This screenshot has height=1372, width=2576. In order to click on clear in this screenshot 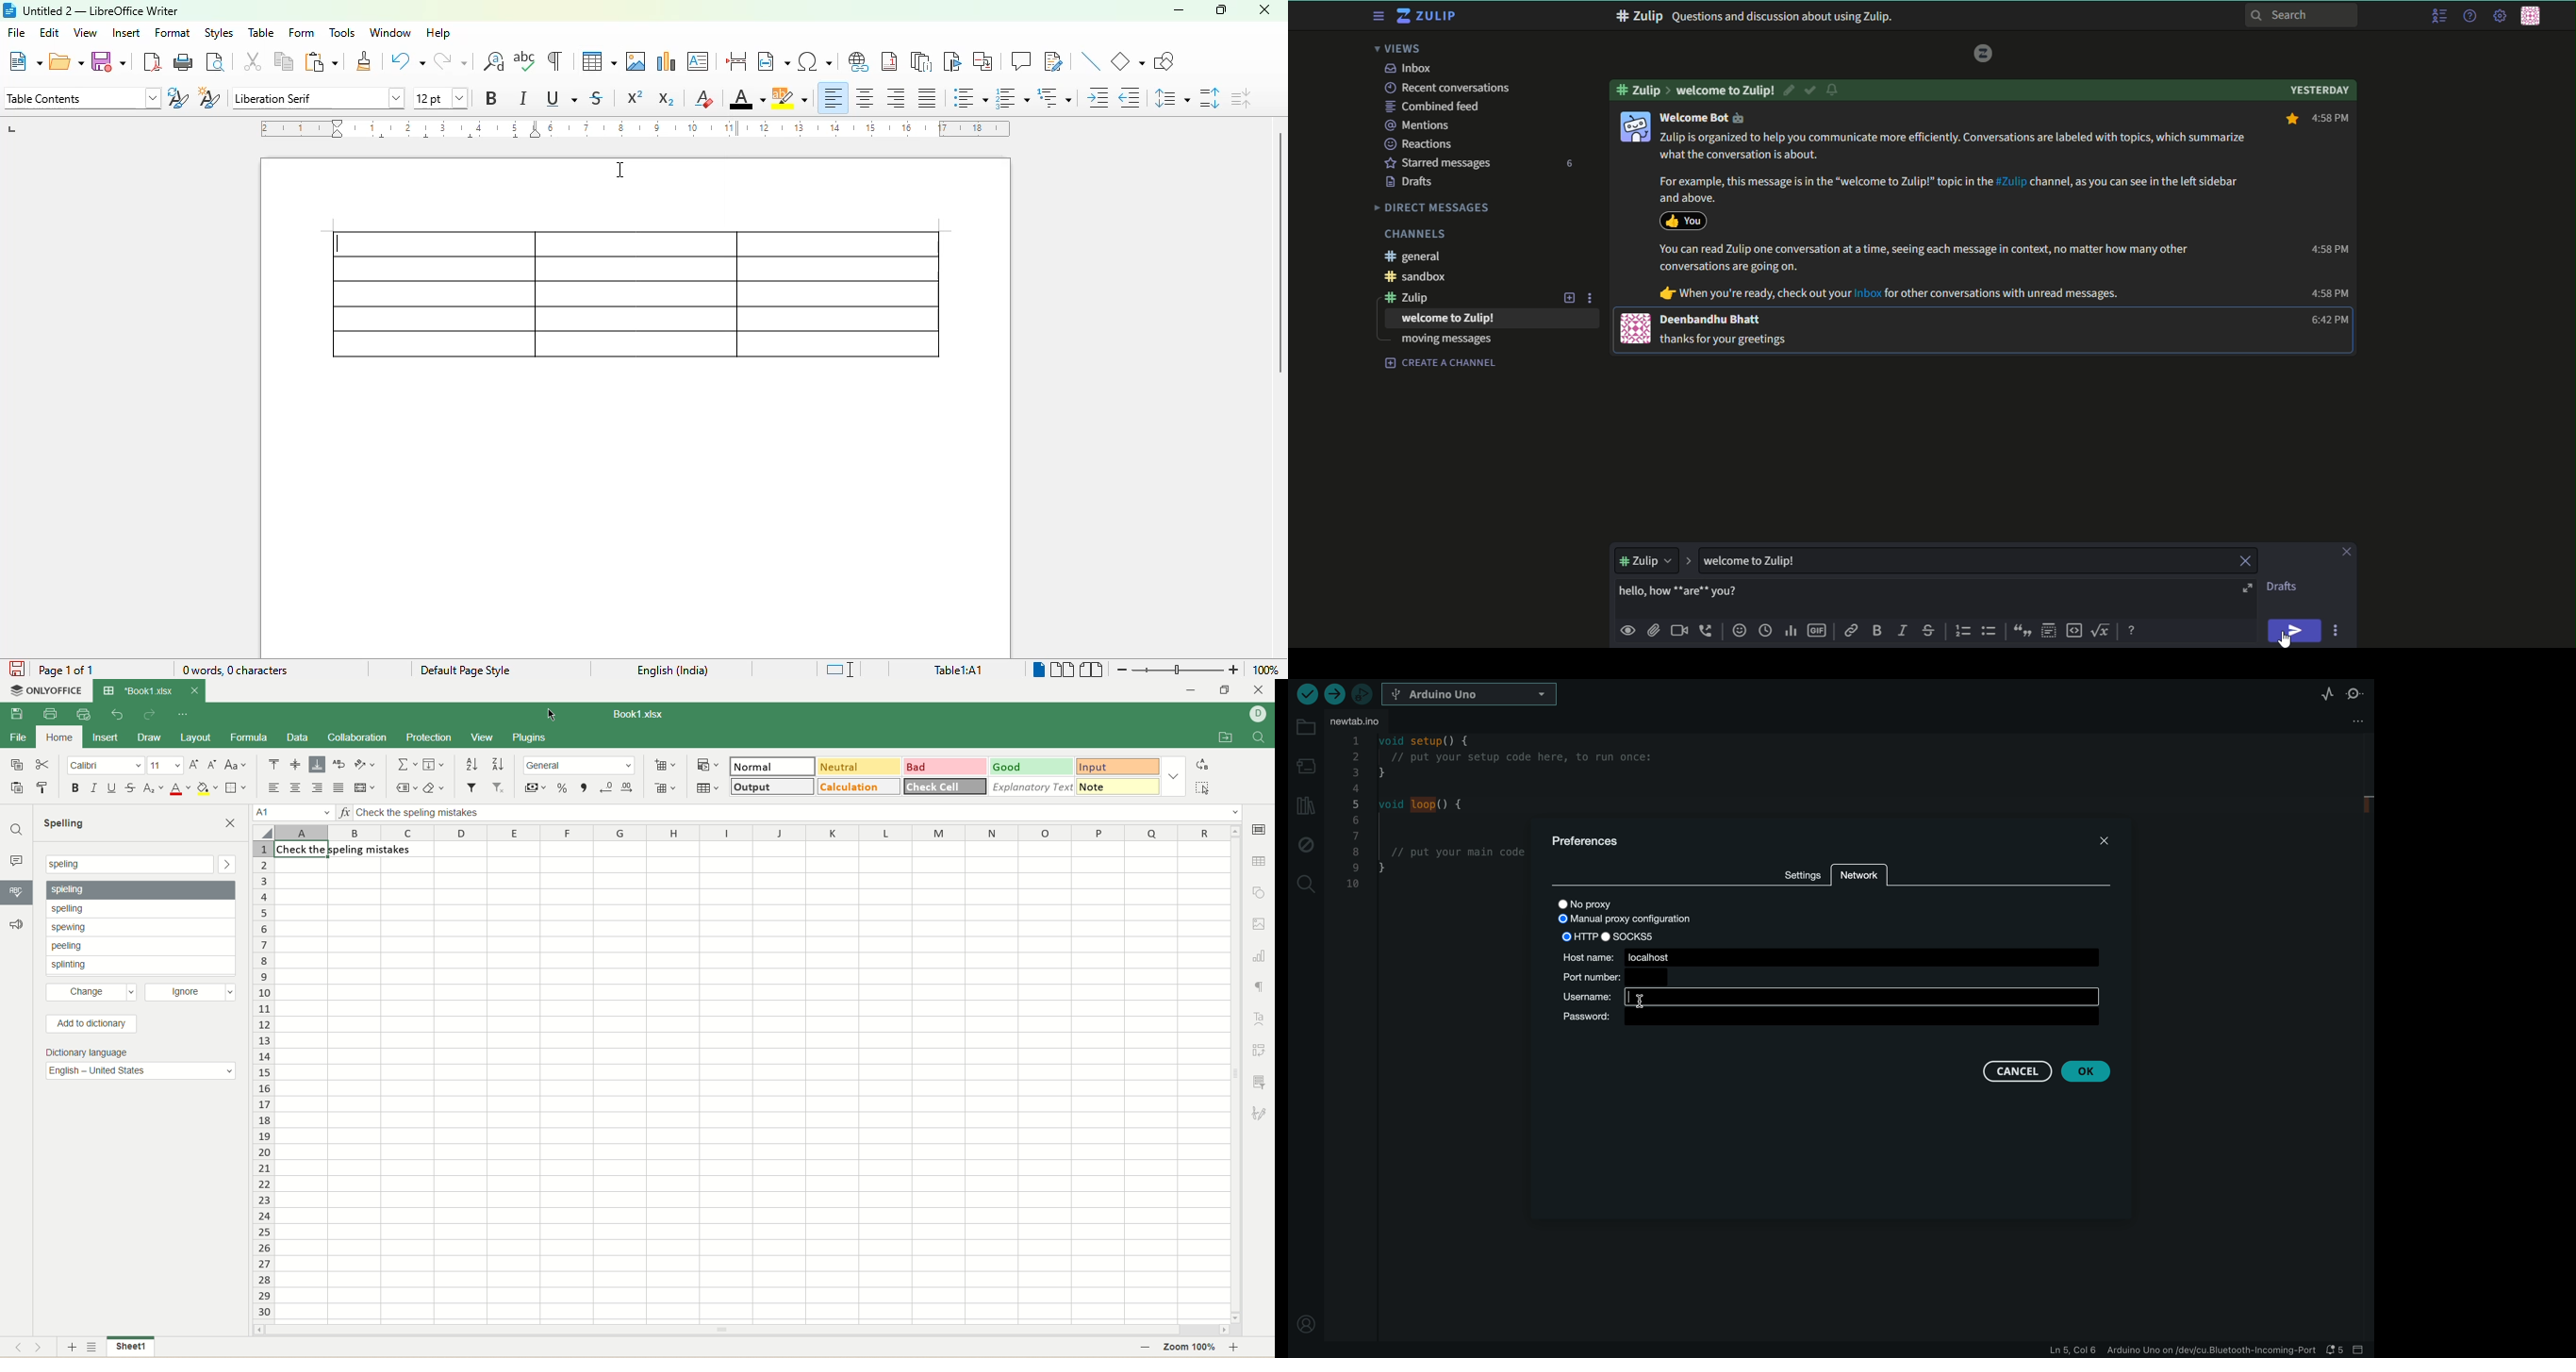, I will do `click(434, 788)`.